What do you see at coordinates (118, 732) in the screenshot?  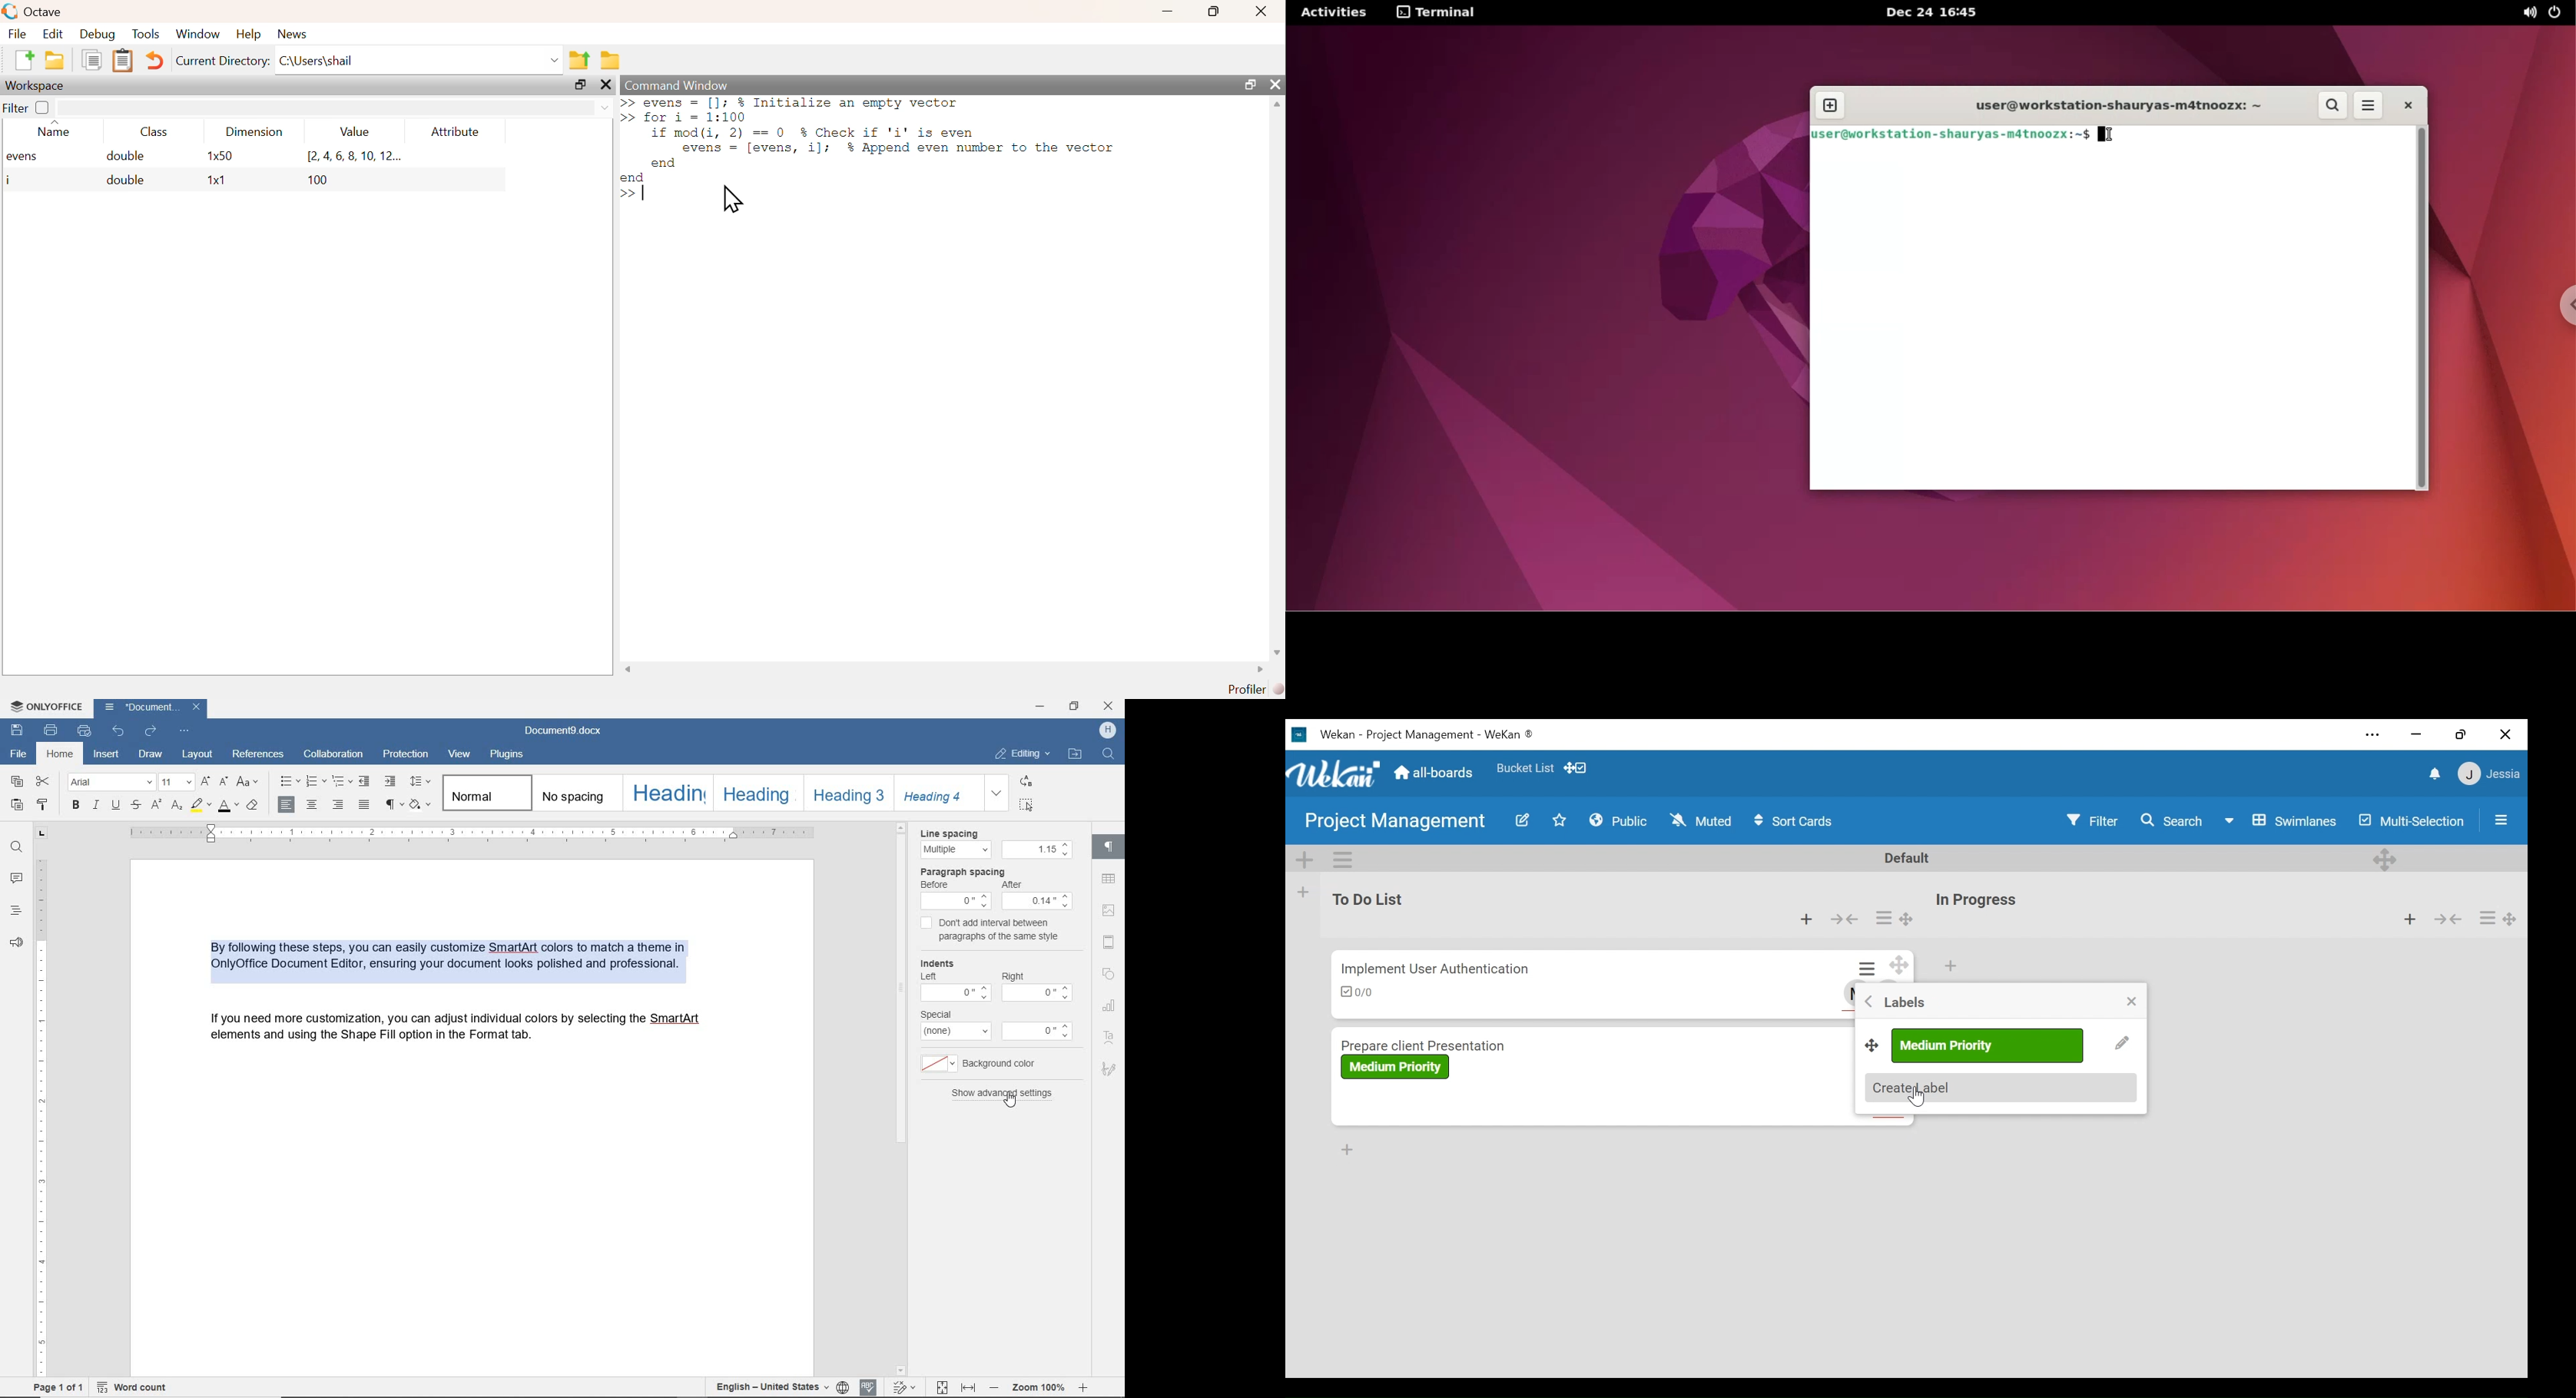 I see `undo` at bounding box center [118, 732].